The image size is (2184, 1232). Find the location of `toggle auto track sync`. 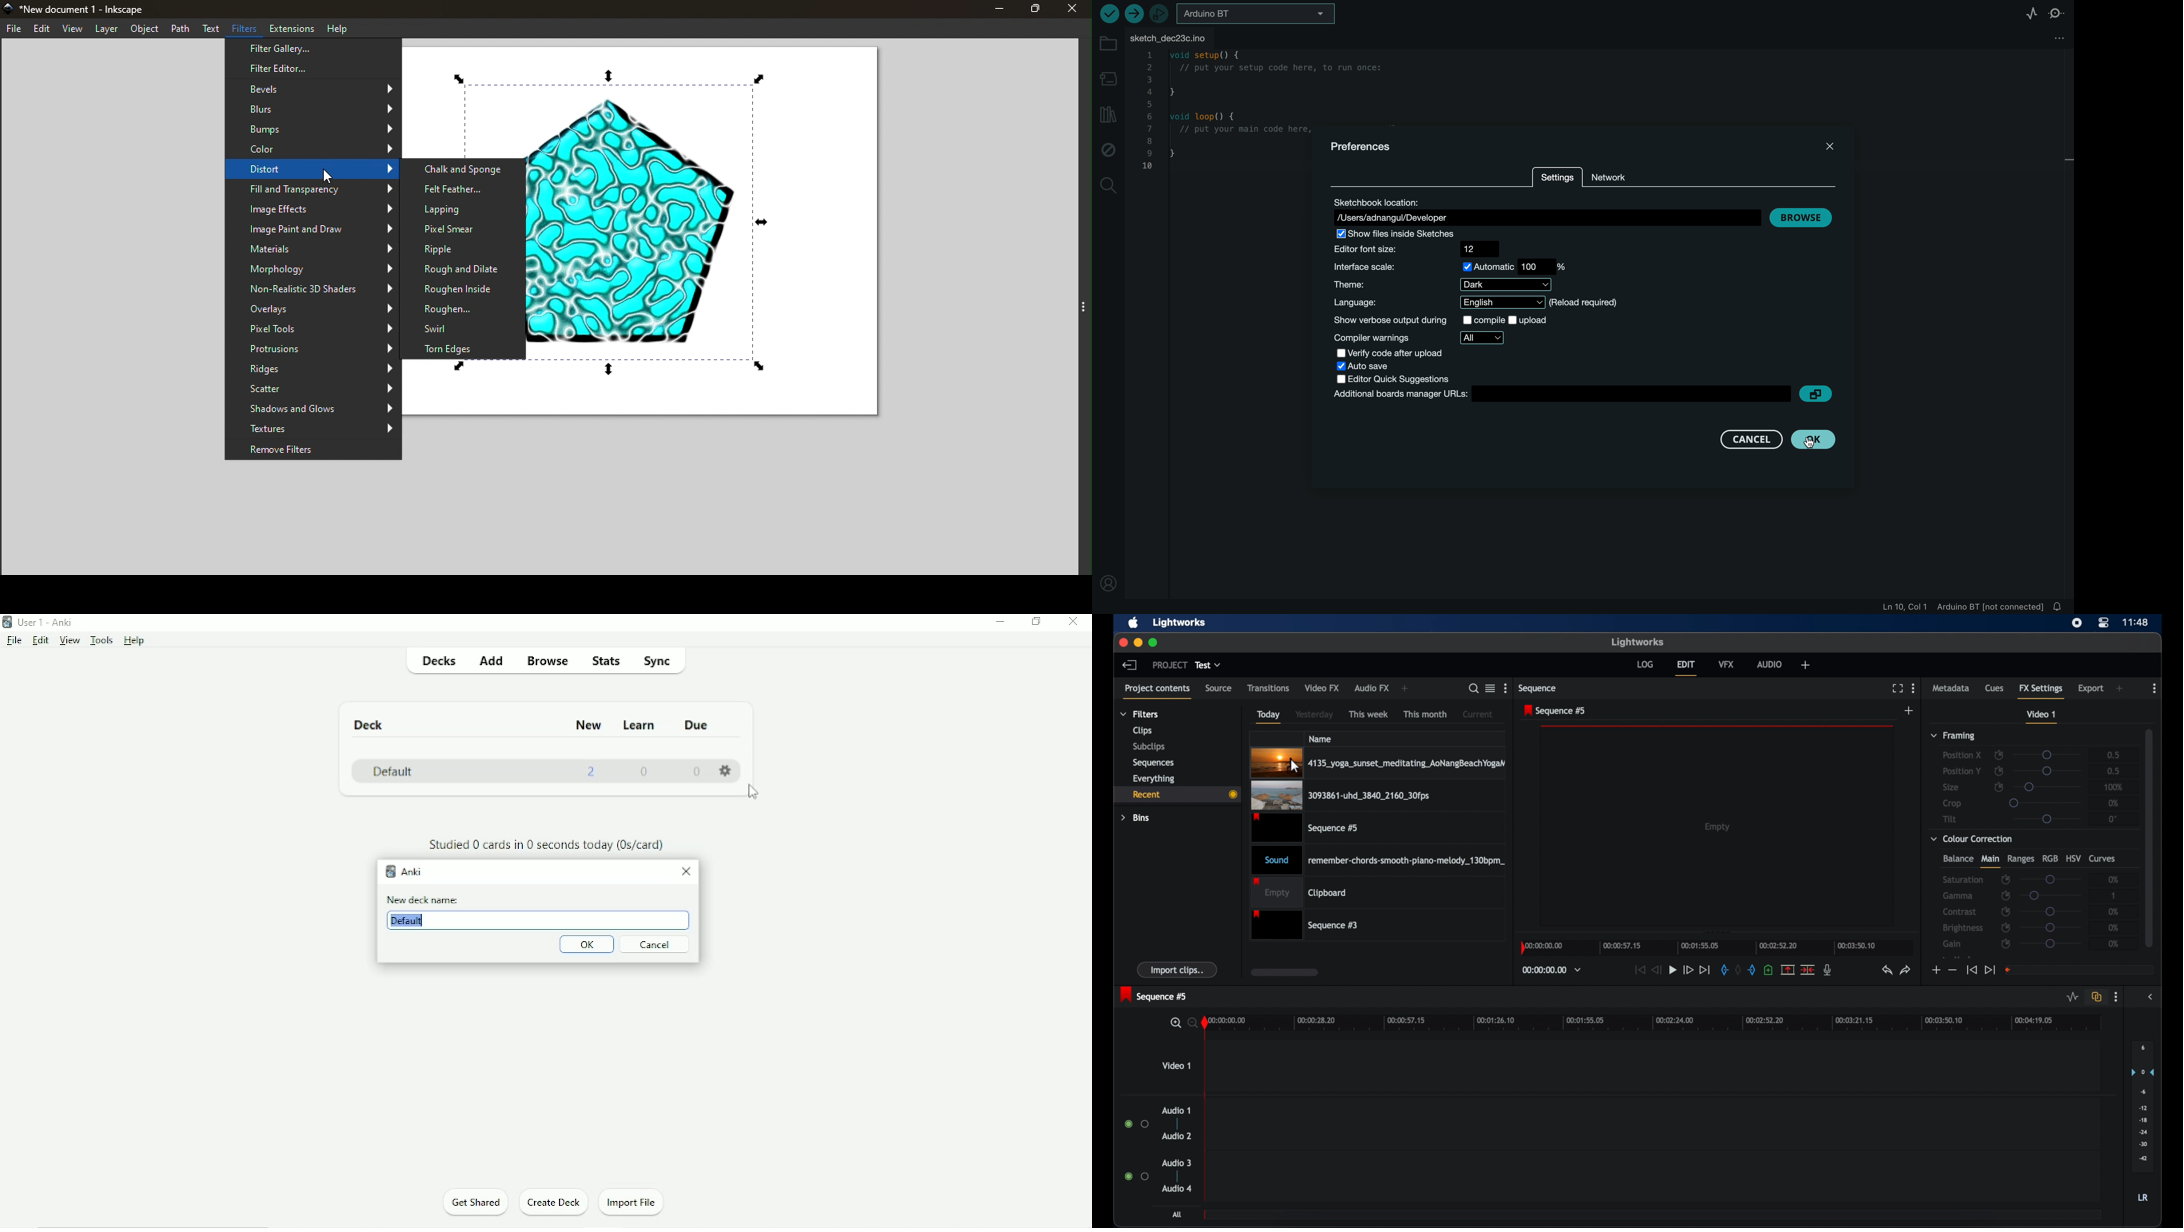

toggle auto track sync is located at coordinates (2095, 996).